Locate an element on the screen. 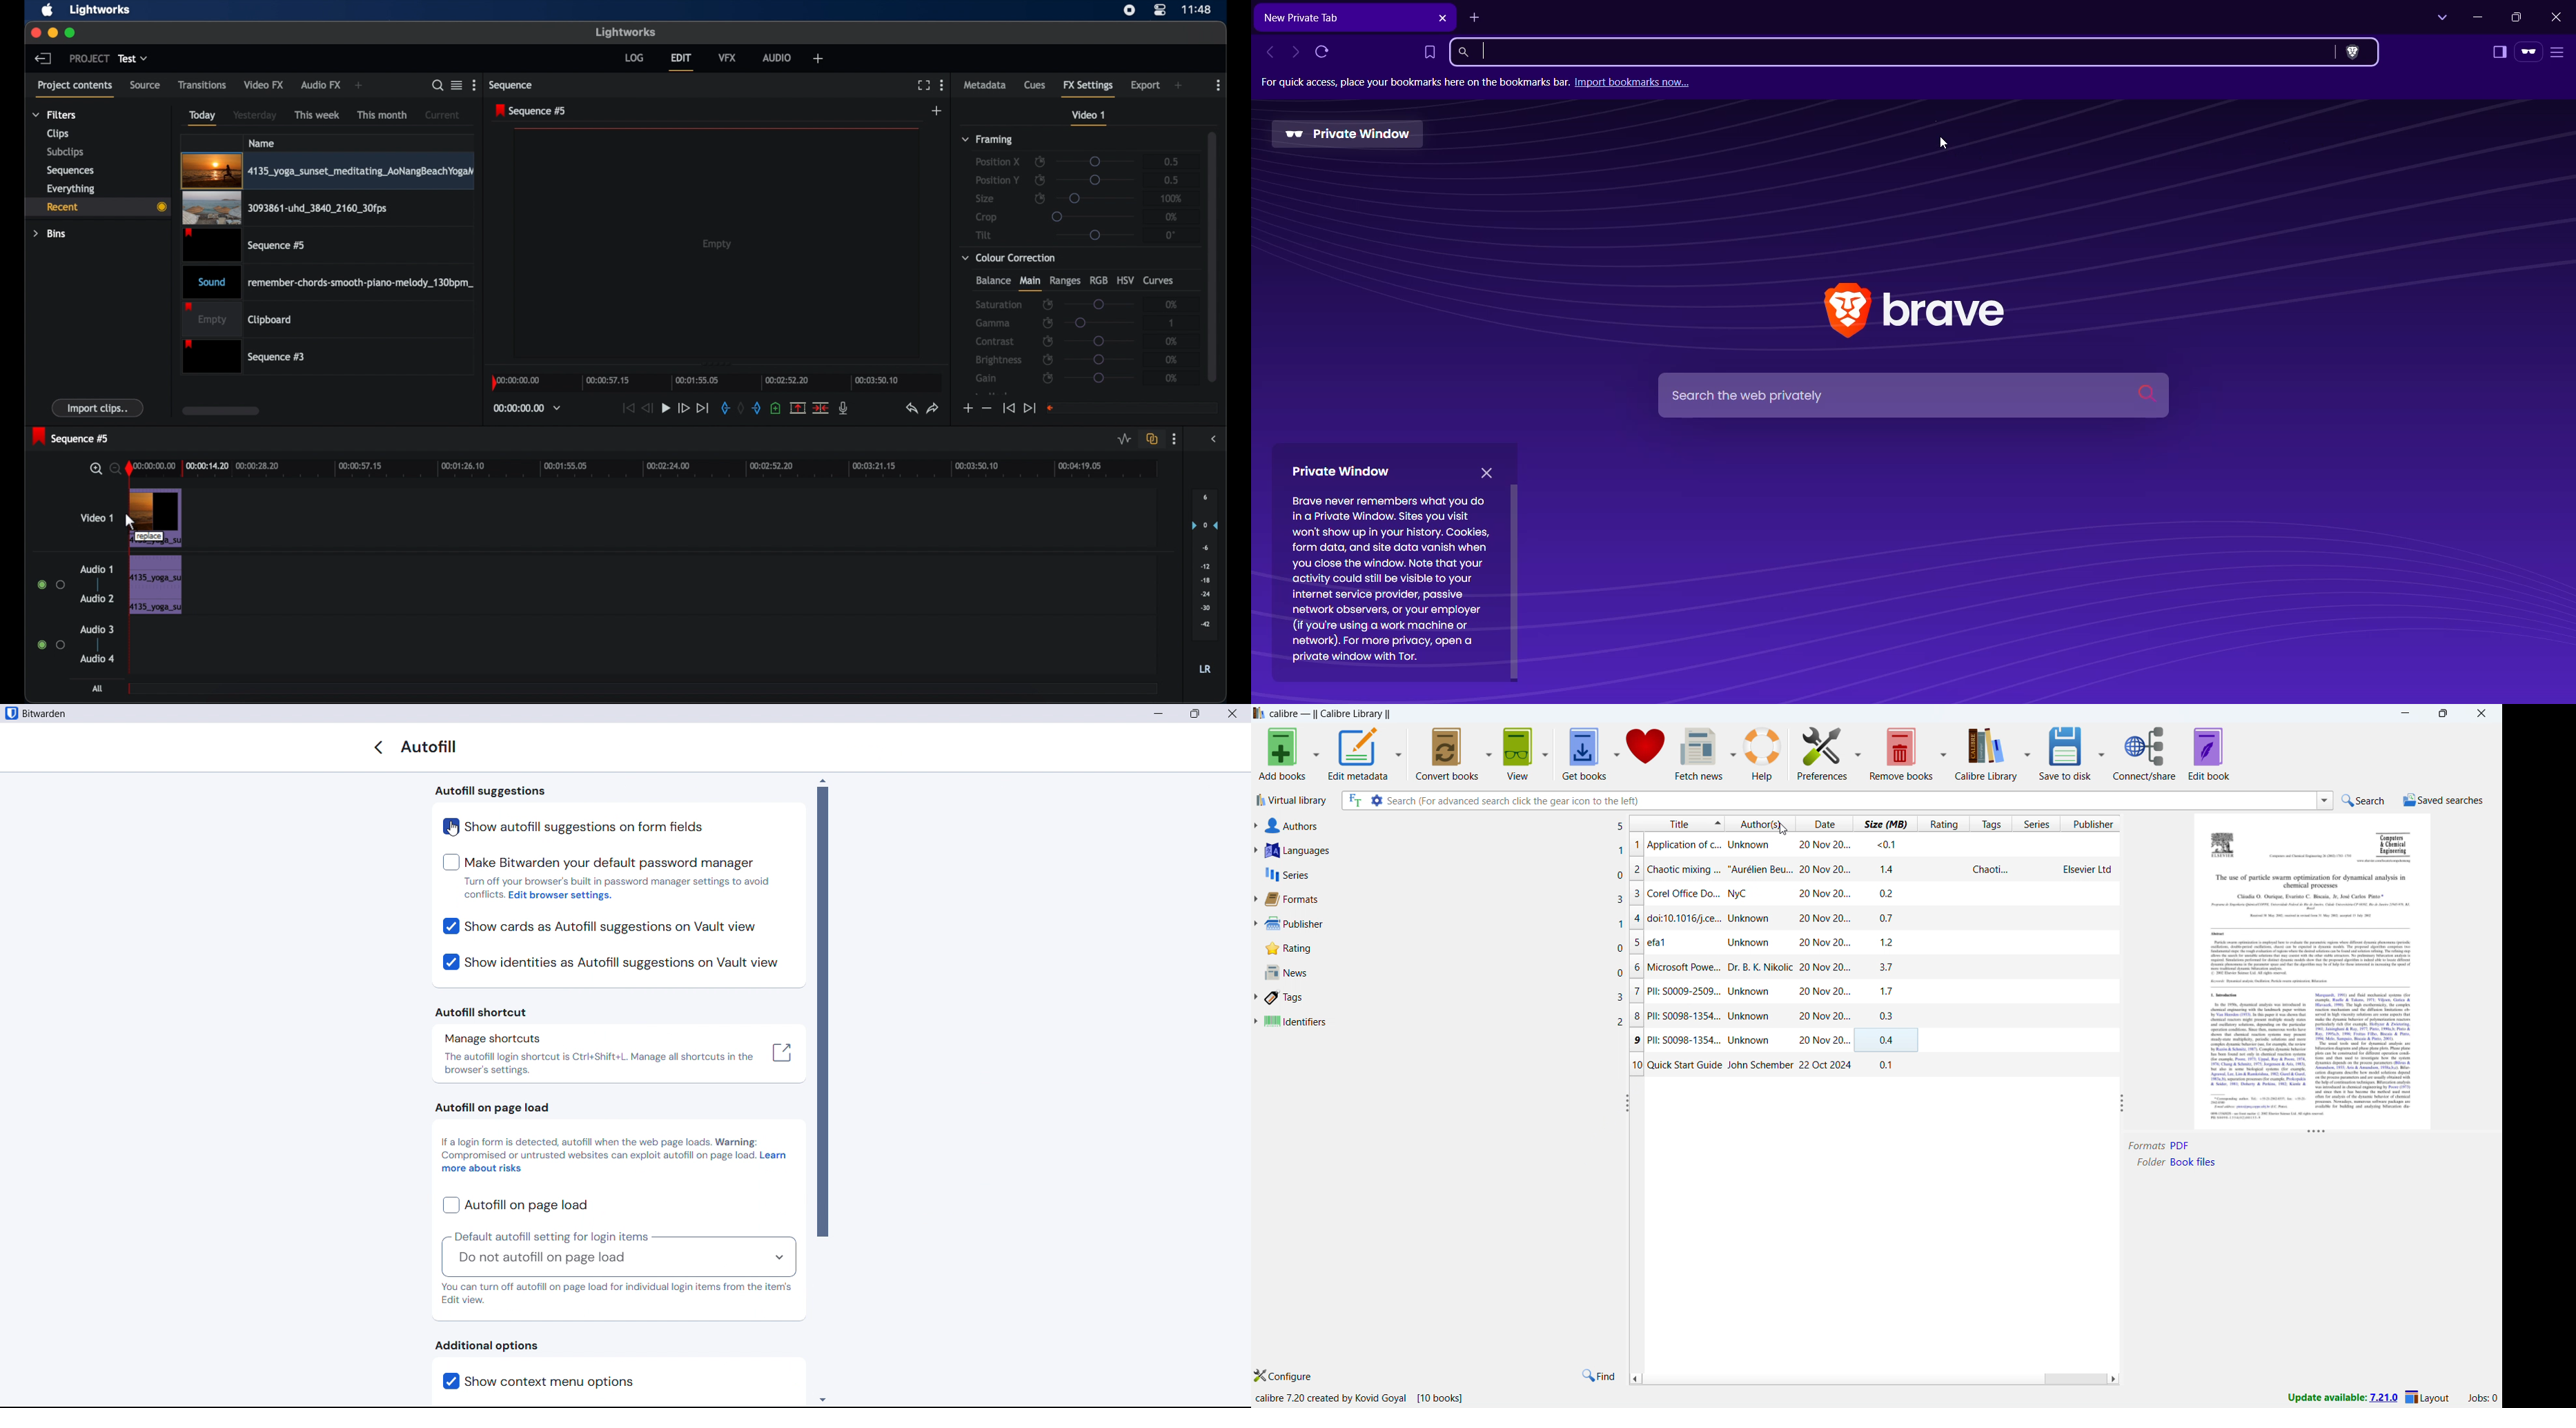 Image resolution: width=2576 pixels, height=1428 pixels. enable/disable keyframes is located at coordinates (1040, 180).